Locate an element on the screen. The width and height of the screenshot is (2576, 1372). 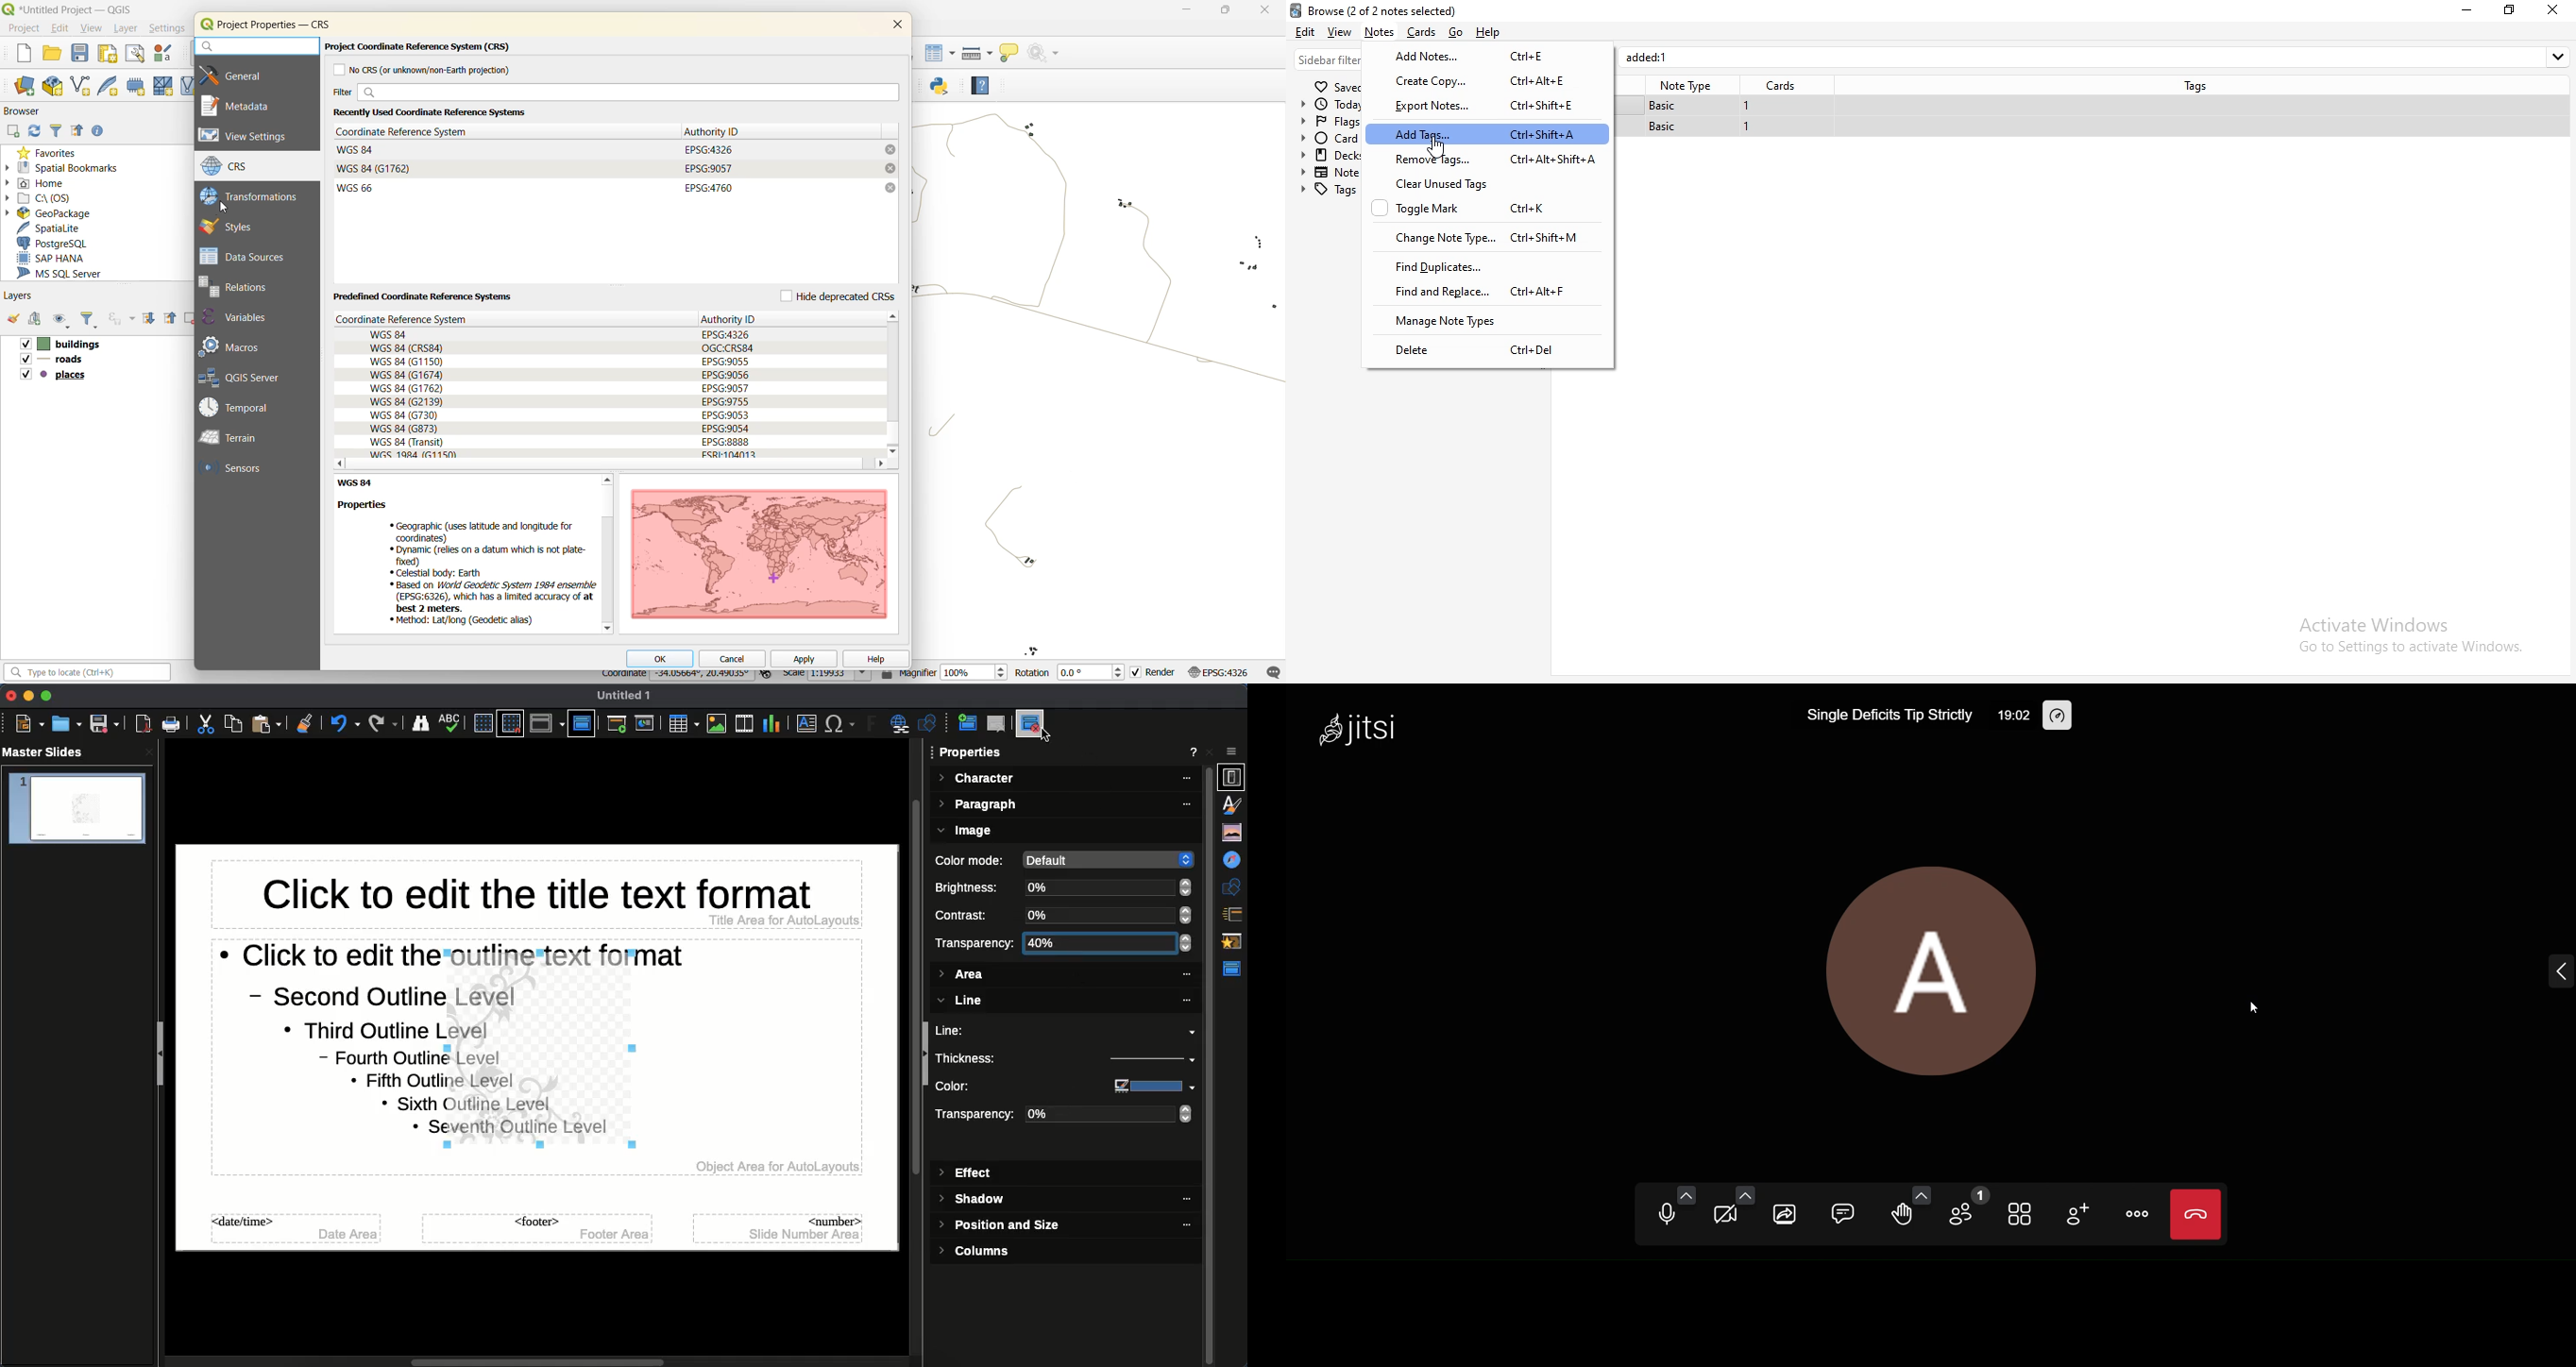
0% is located at coordinates (1108, 887).